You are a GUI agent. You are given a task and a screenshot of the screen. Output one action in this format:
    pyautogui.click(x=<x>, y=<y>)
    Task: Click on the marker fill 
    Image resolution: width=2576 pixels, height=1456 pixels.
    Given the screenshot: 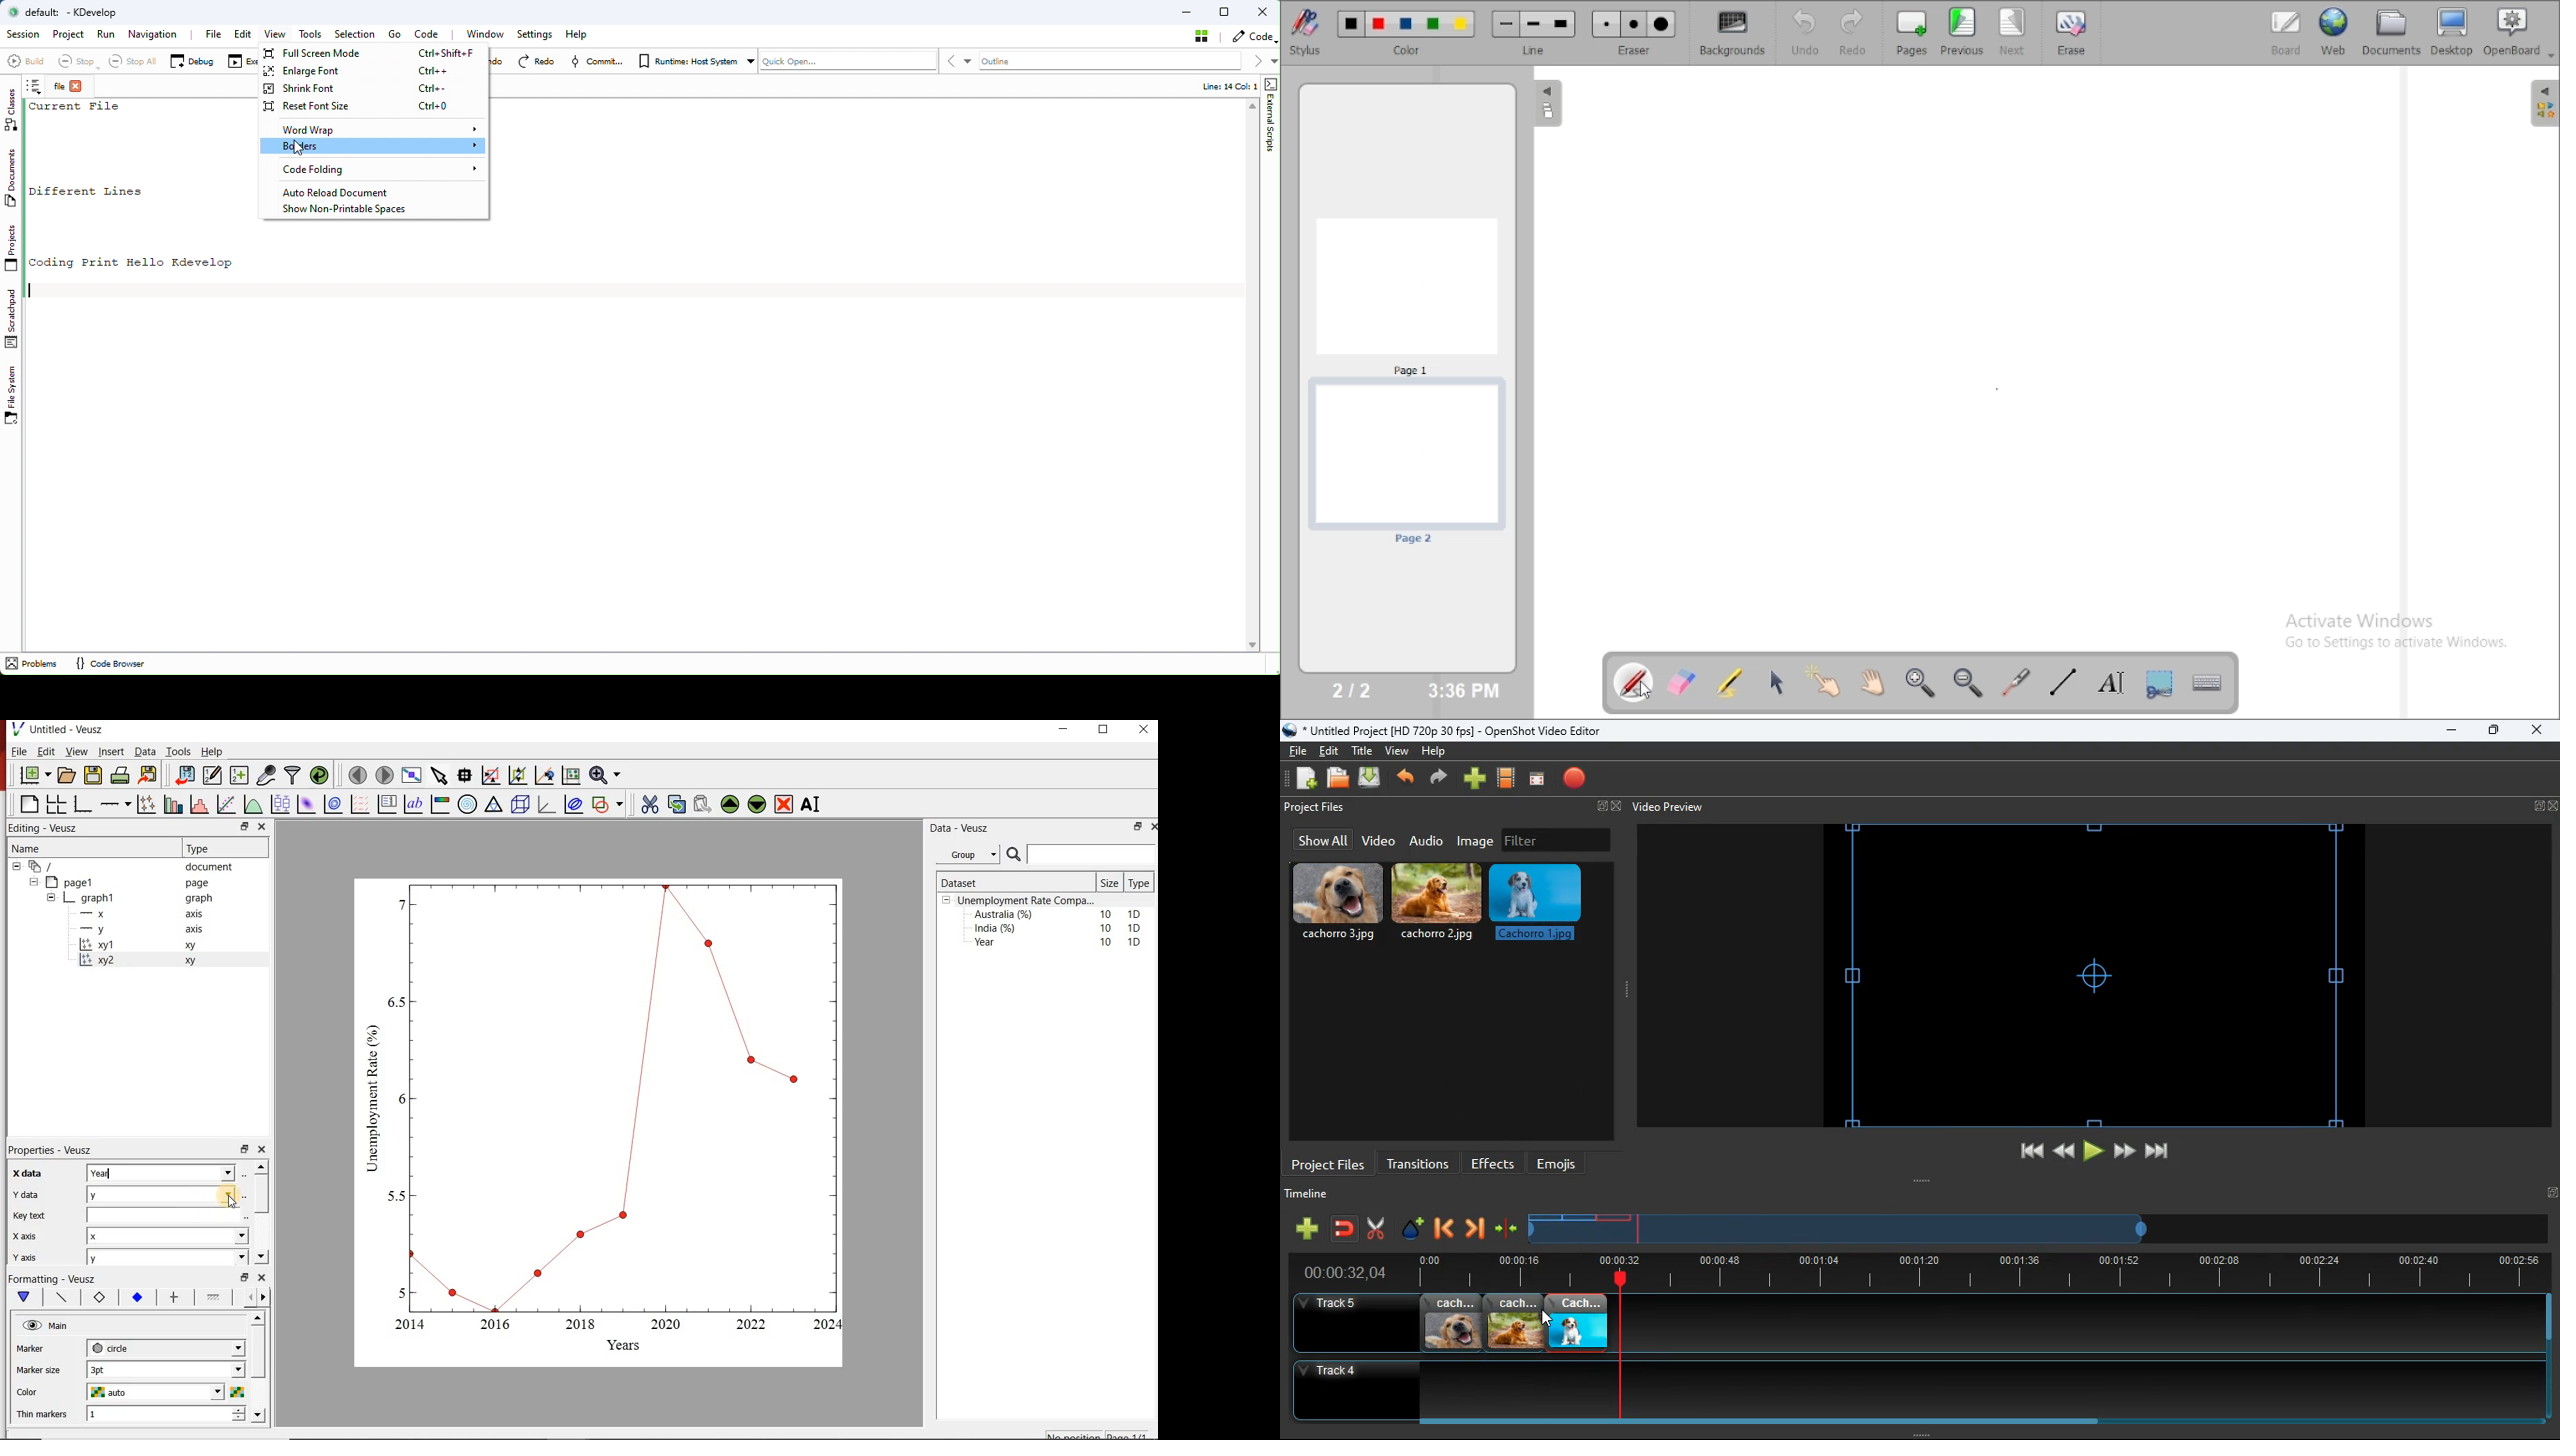 What is the action you would take?
    pyautogui.click(x=138, y=1298)
    